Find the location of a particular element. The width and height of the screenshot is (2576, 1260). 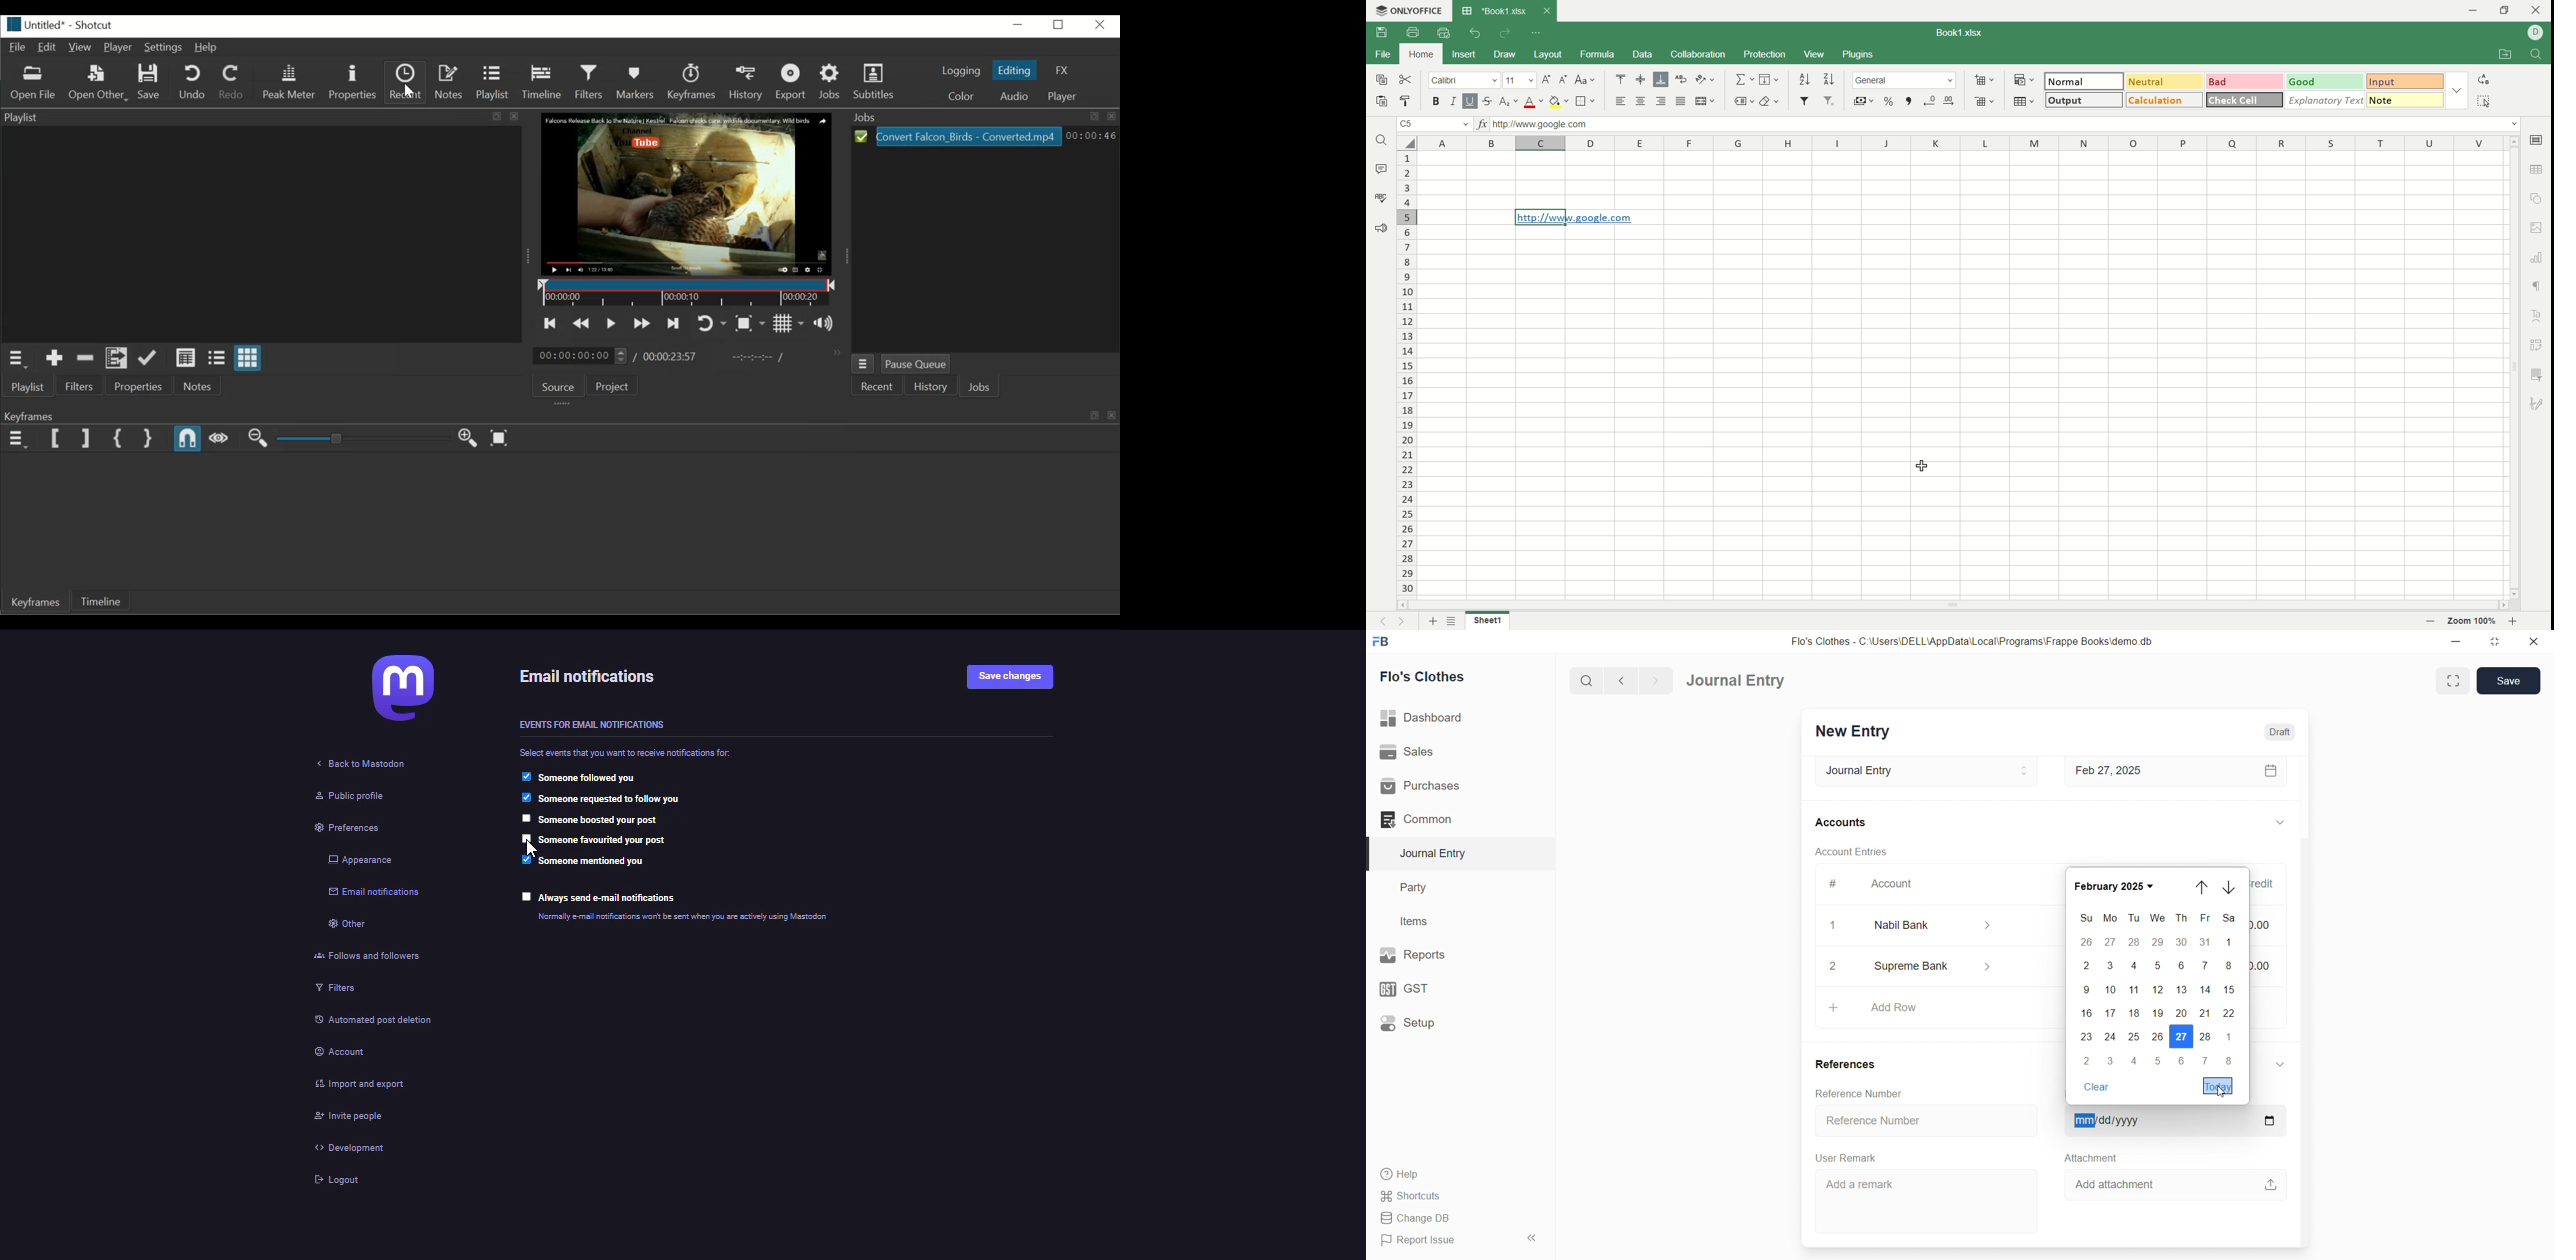

events is located at coordinates (589, 726).